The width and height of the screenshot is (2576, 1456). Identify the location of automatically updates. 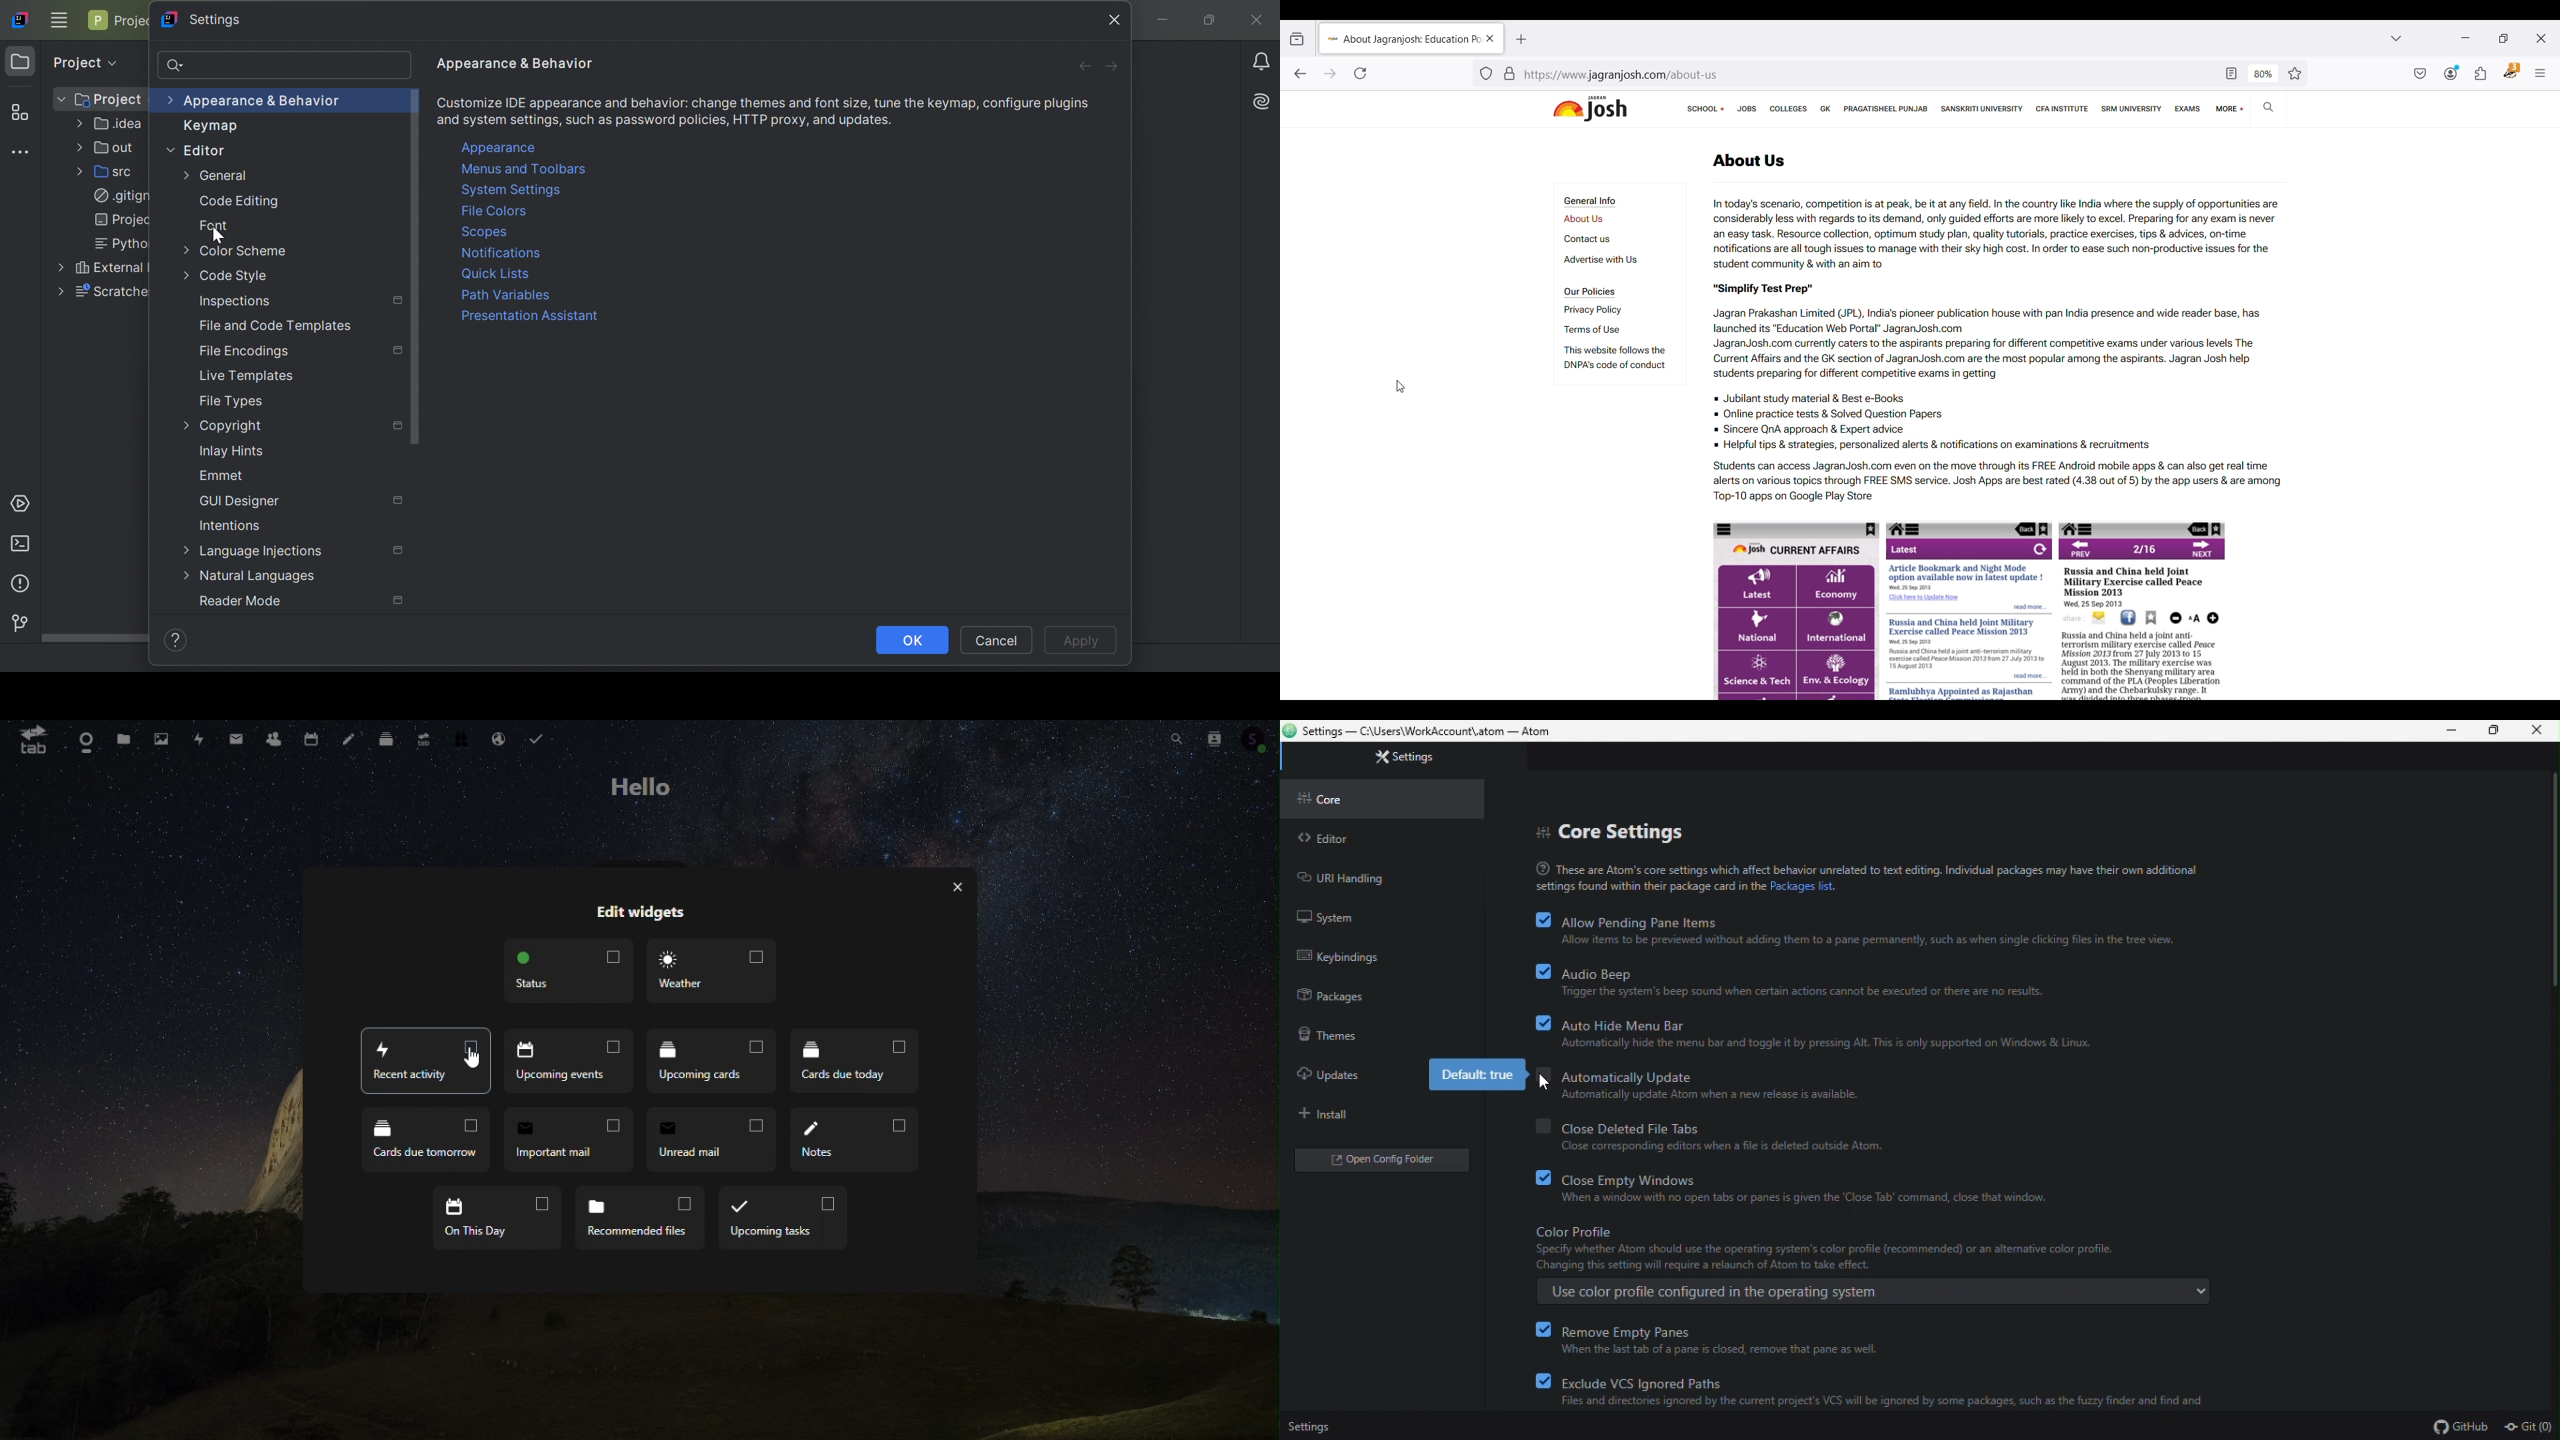
(1699, 1085).